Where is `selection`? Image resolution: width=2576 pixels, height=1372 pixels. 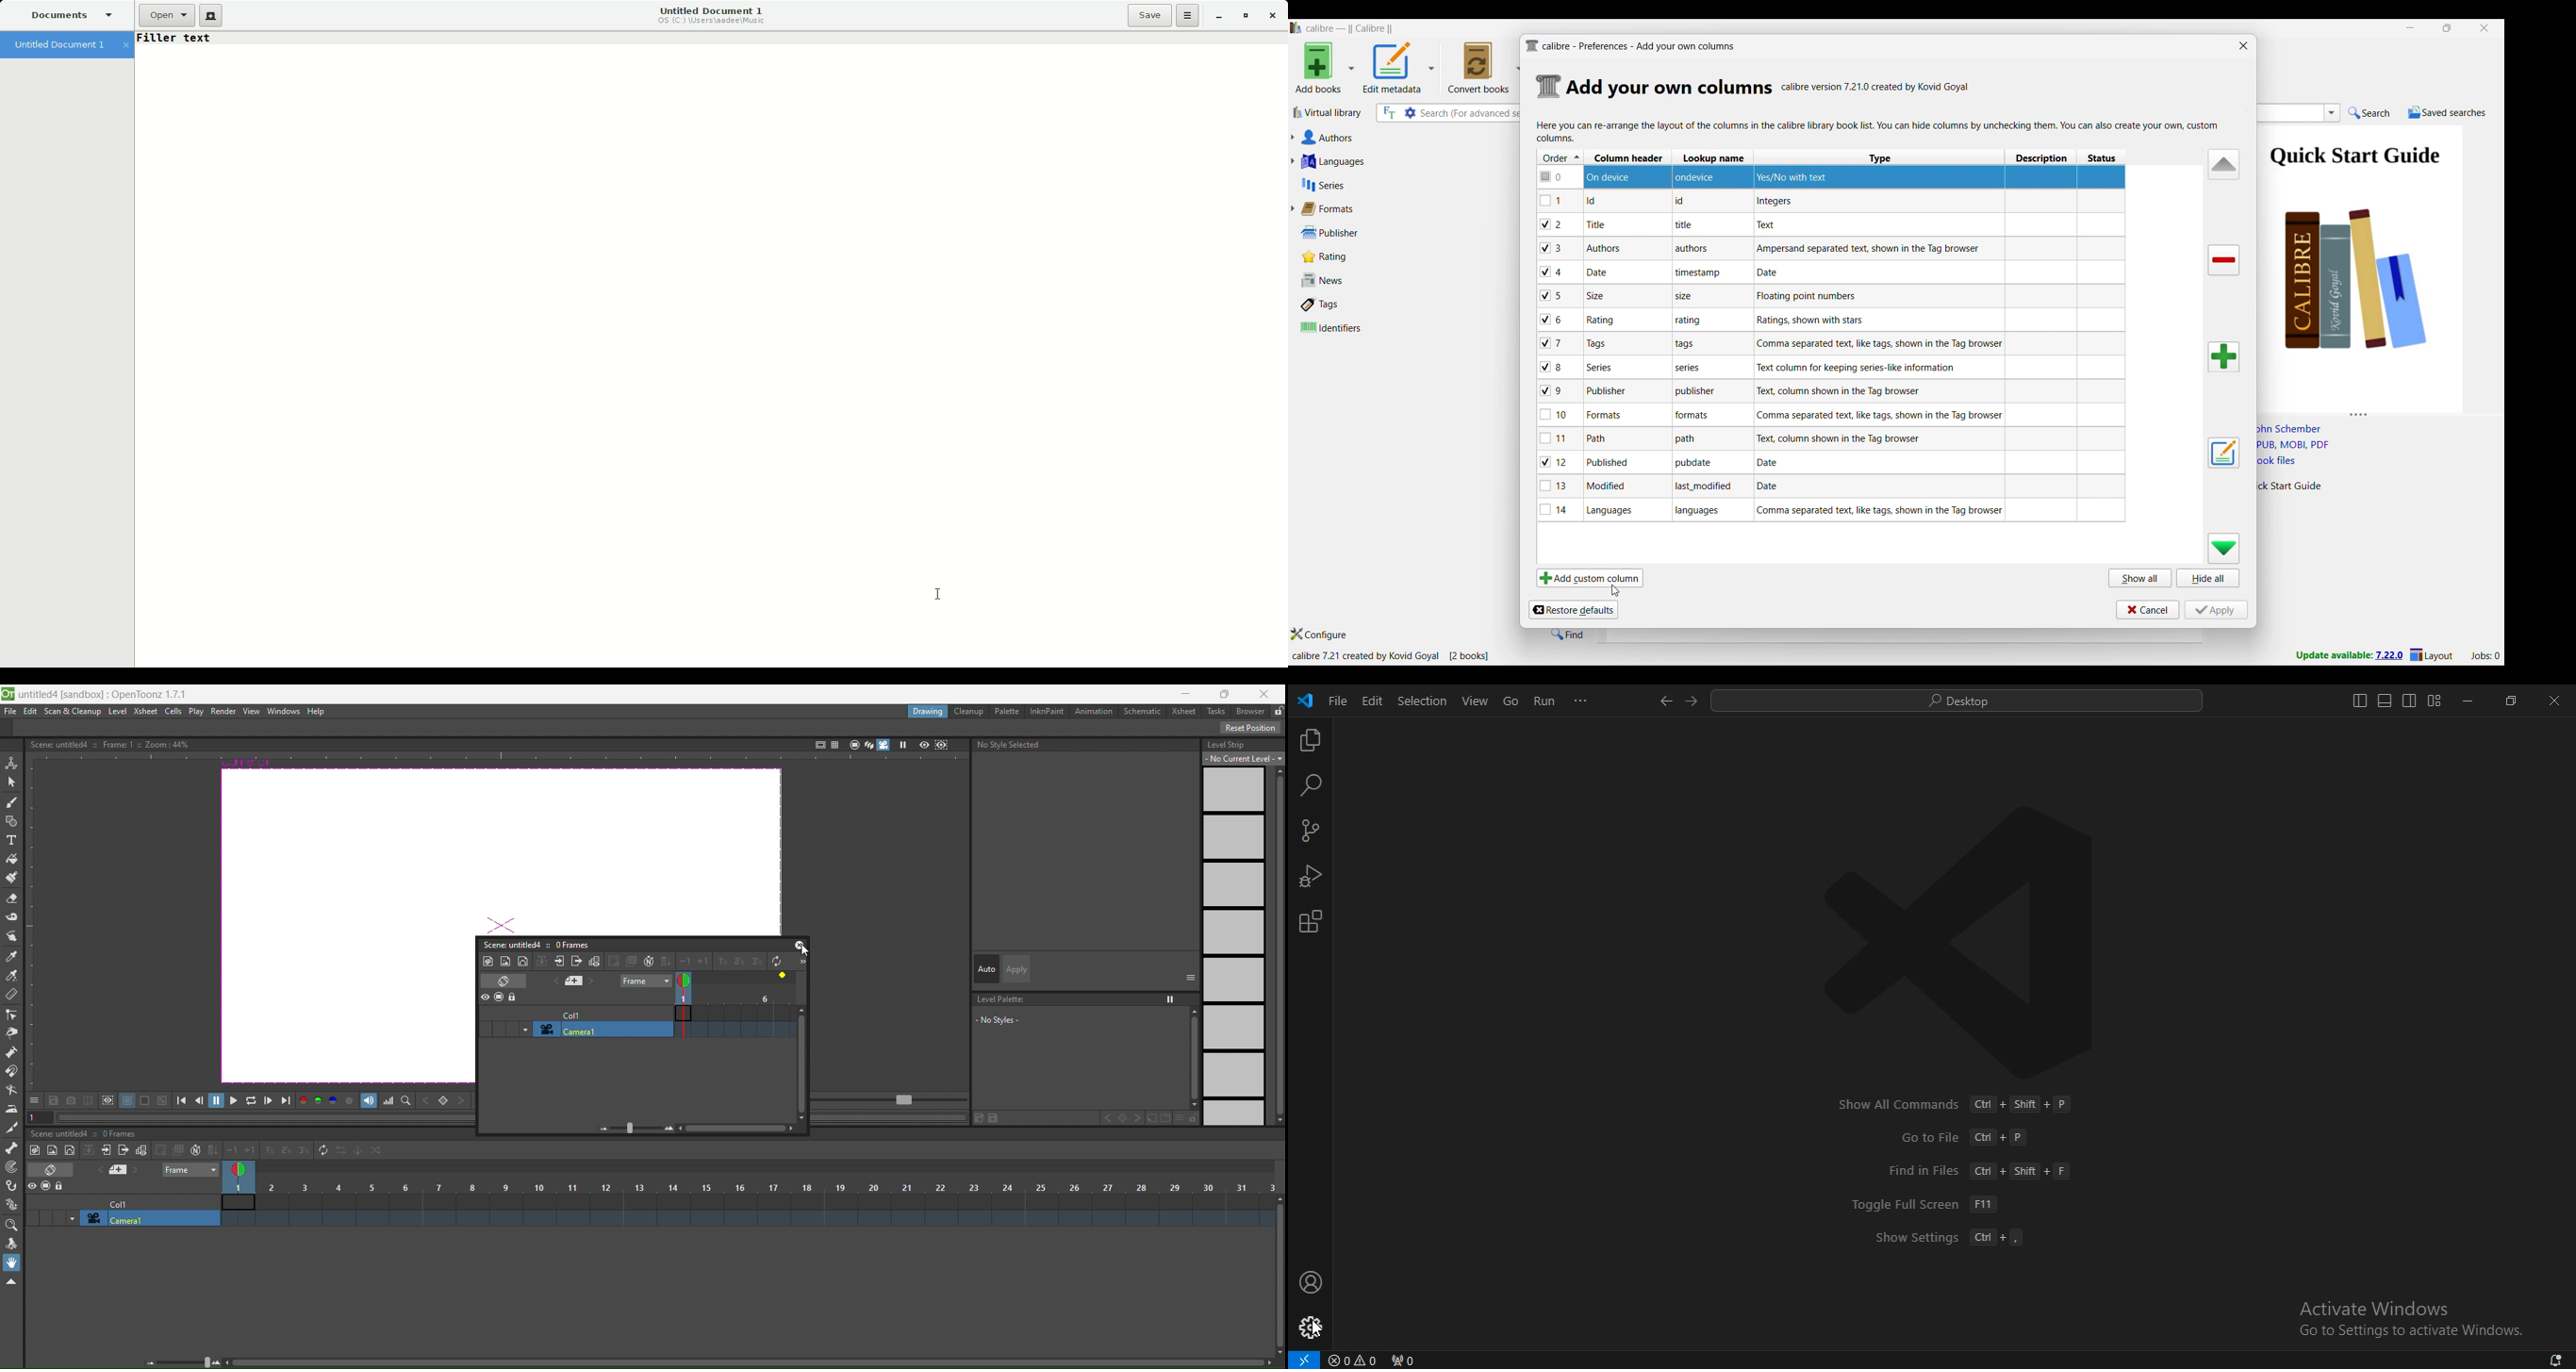
selection is located at coordinates (1424, 701).